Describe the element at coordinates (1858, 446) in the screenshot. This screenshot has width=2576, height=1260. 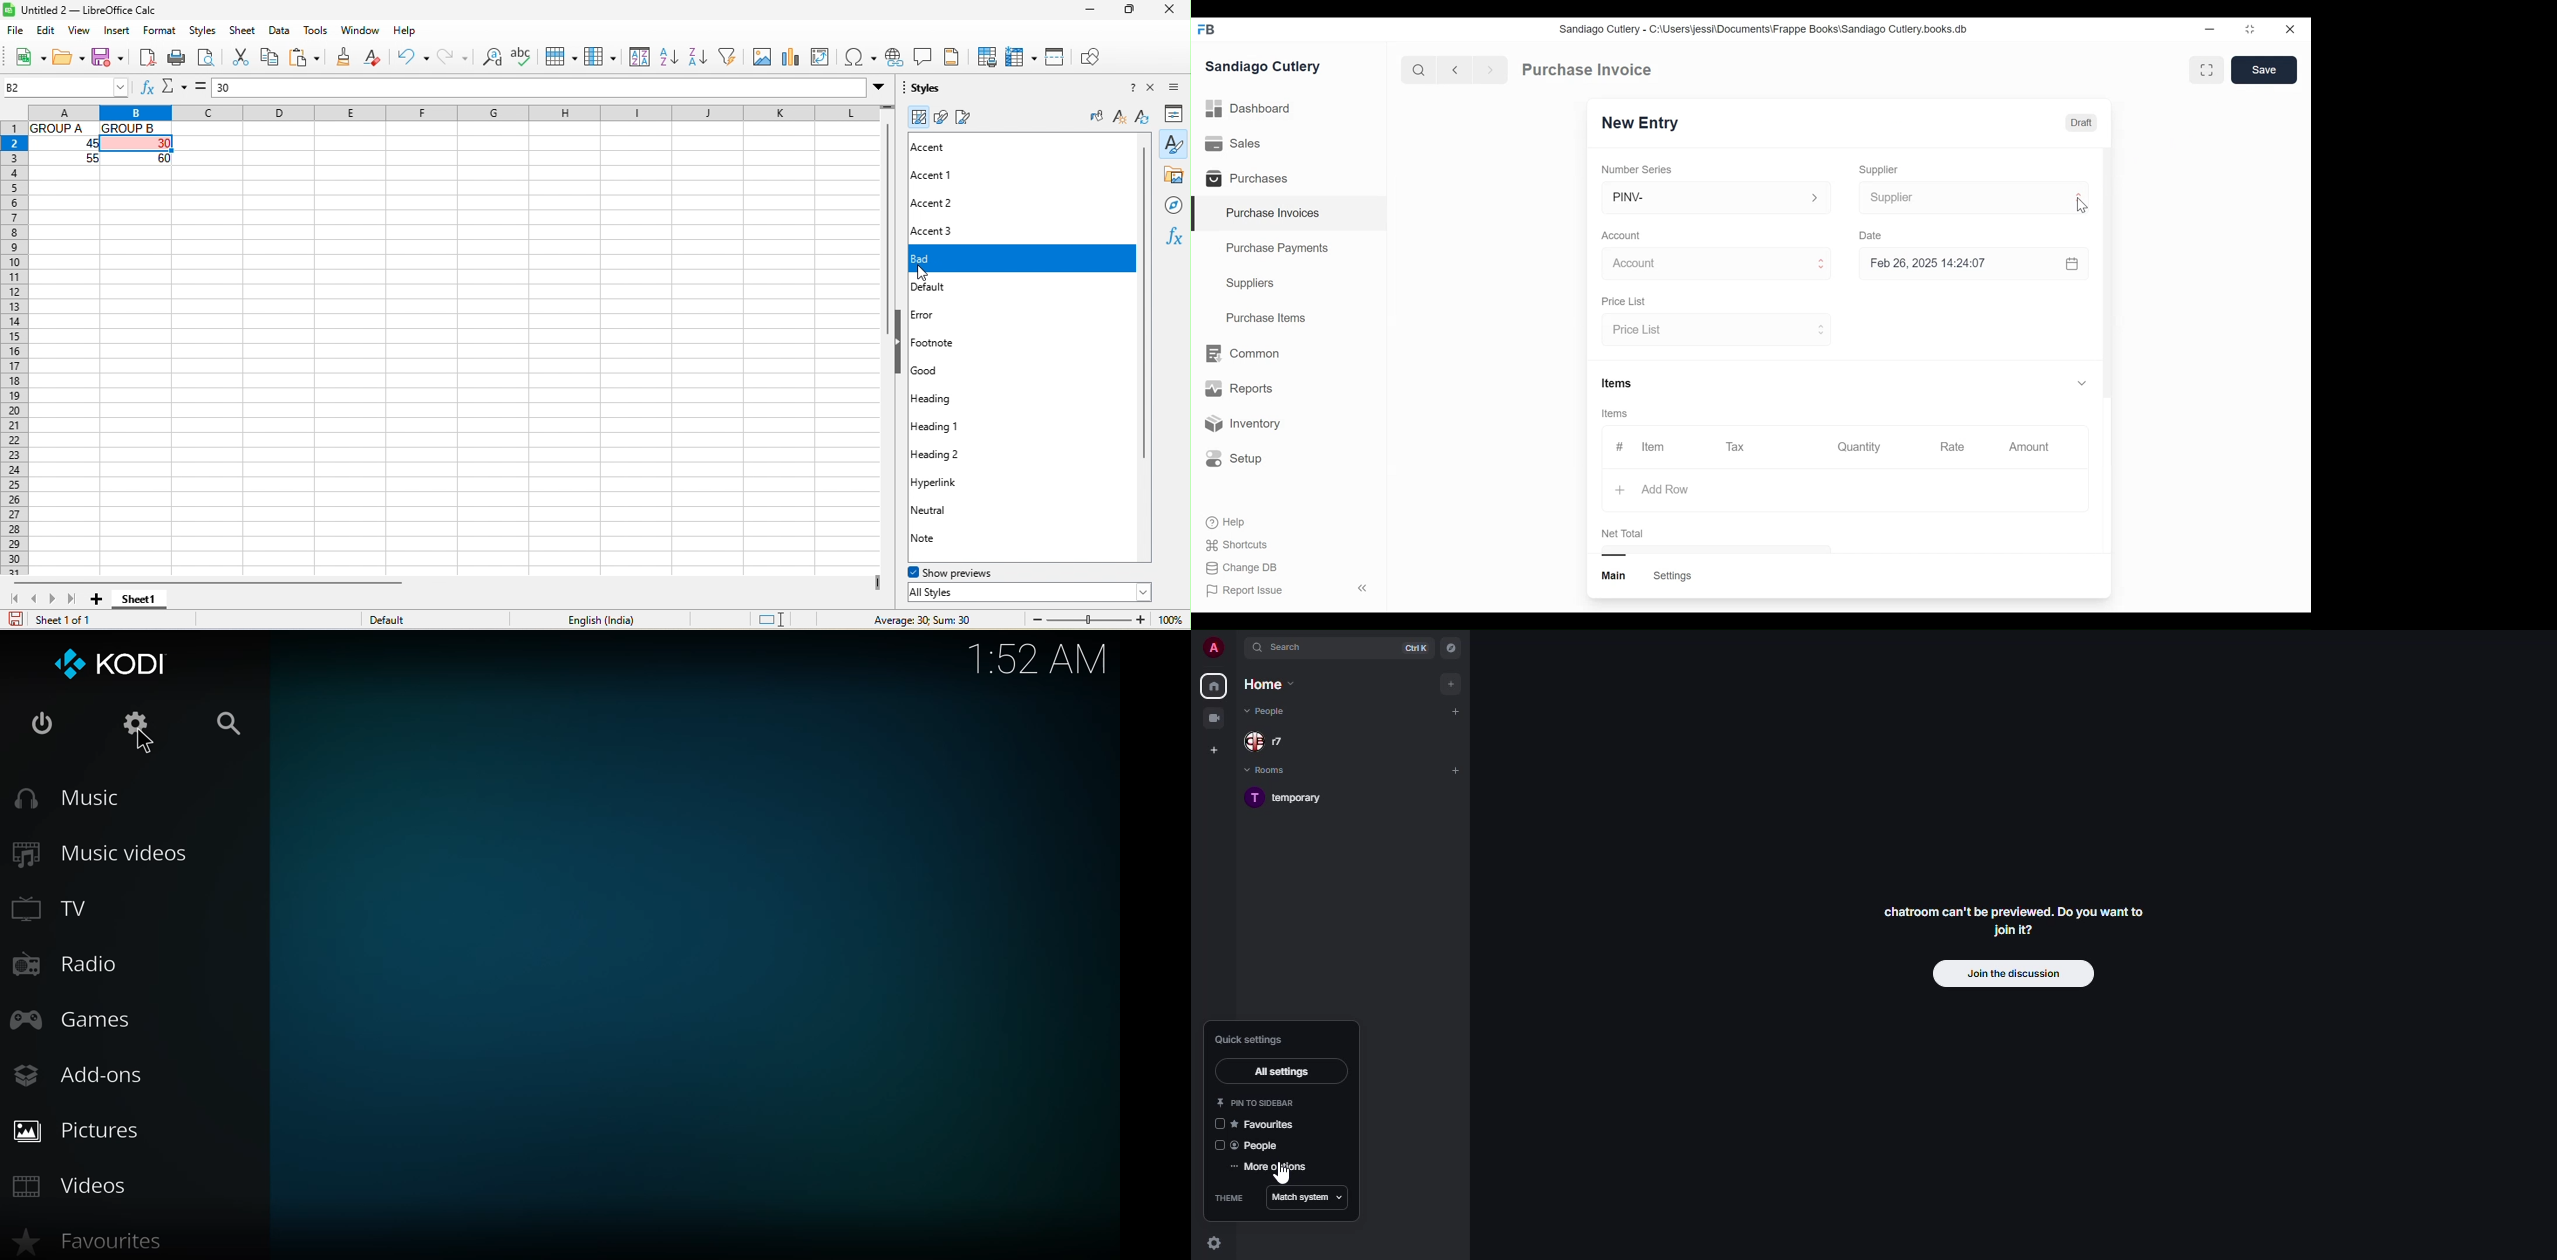
I see `Quantity` at that location.